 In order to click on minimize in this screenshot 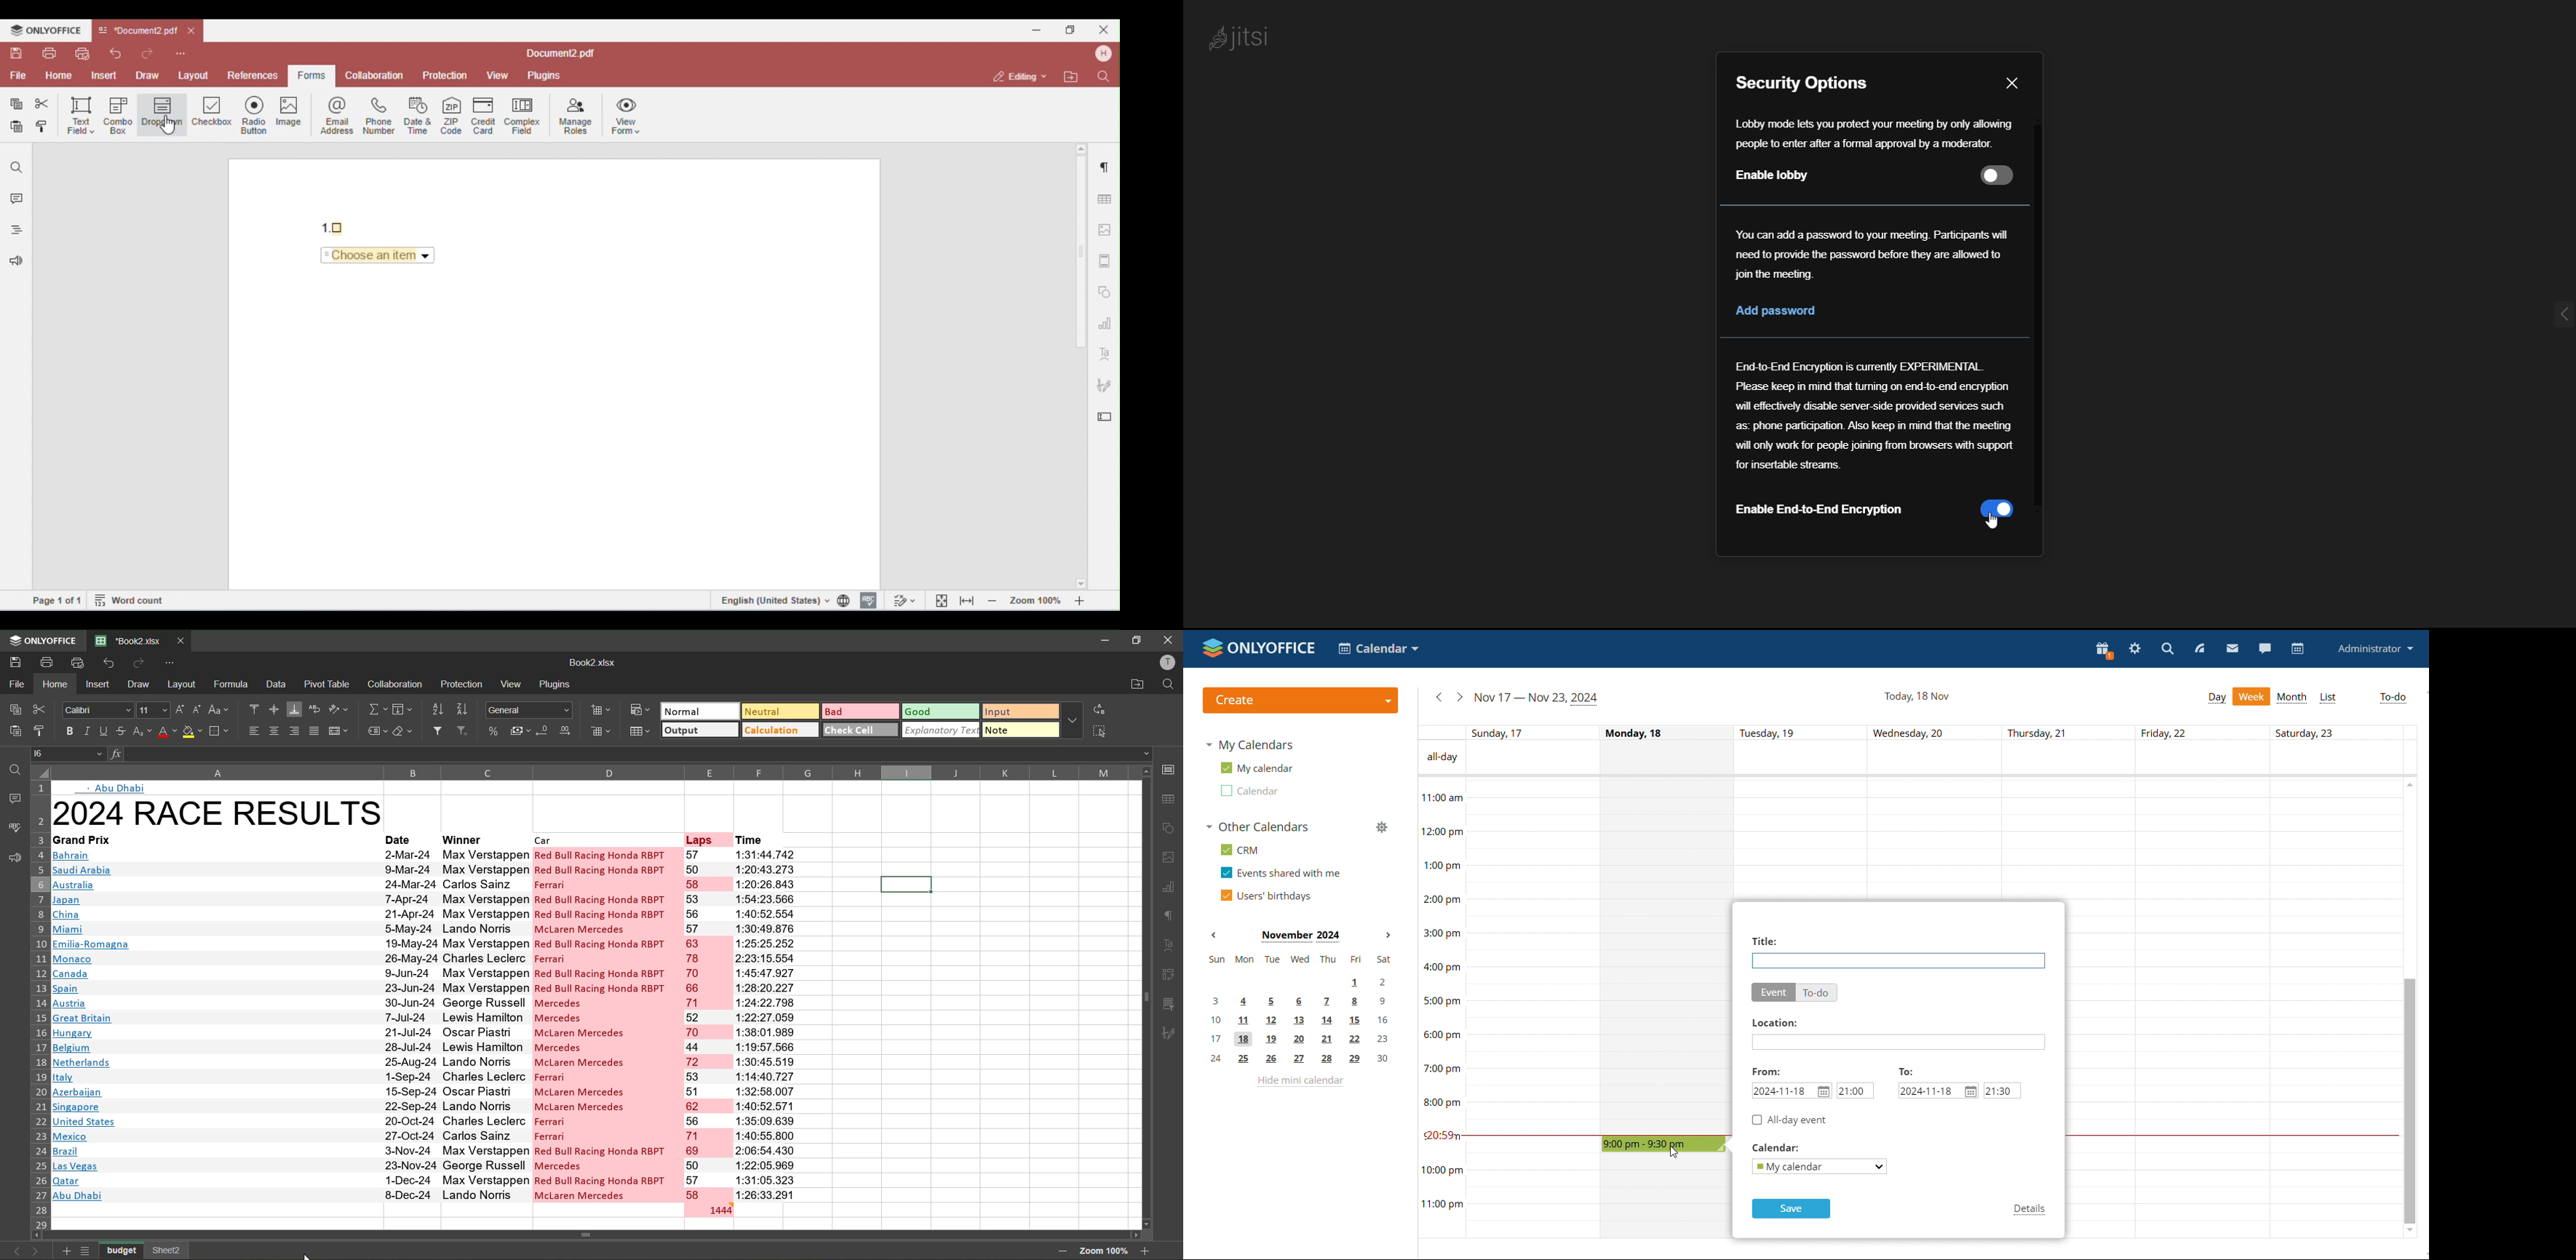, I will do `click(1101, 641)`.